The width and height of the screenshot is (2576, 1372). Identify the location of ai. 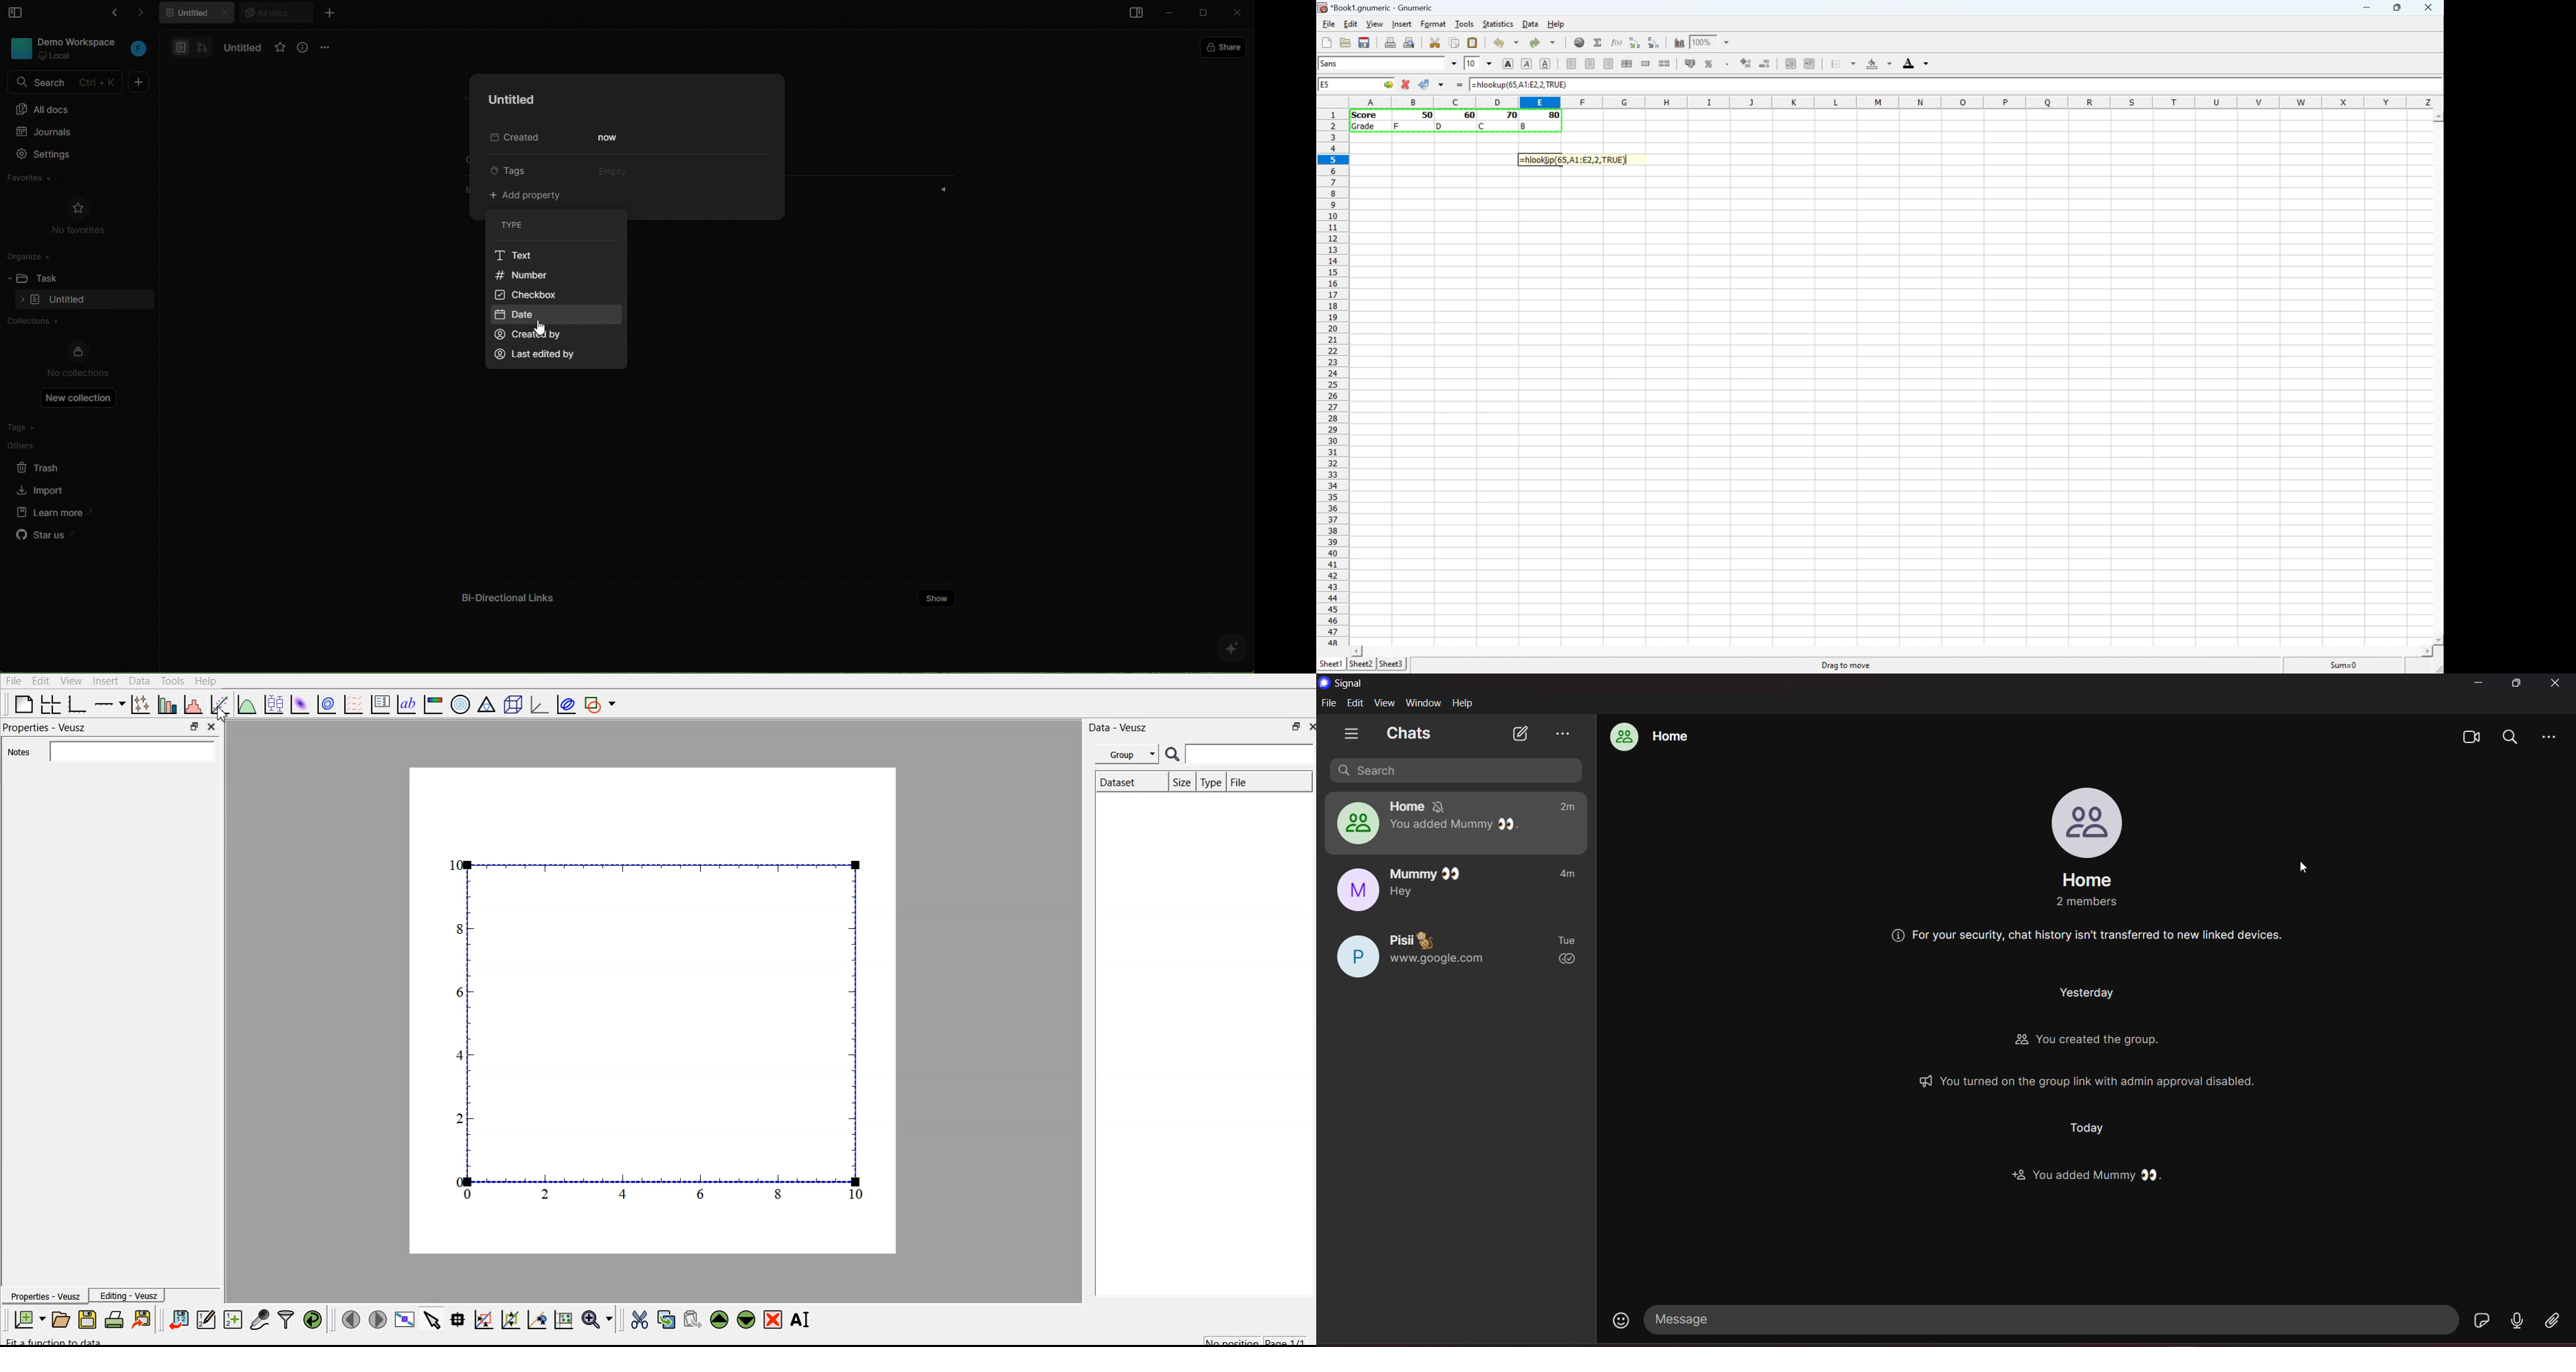
(1231, 648).